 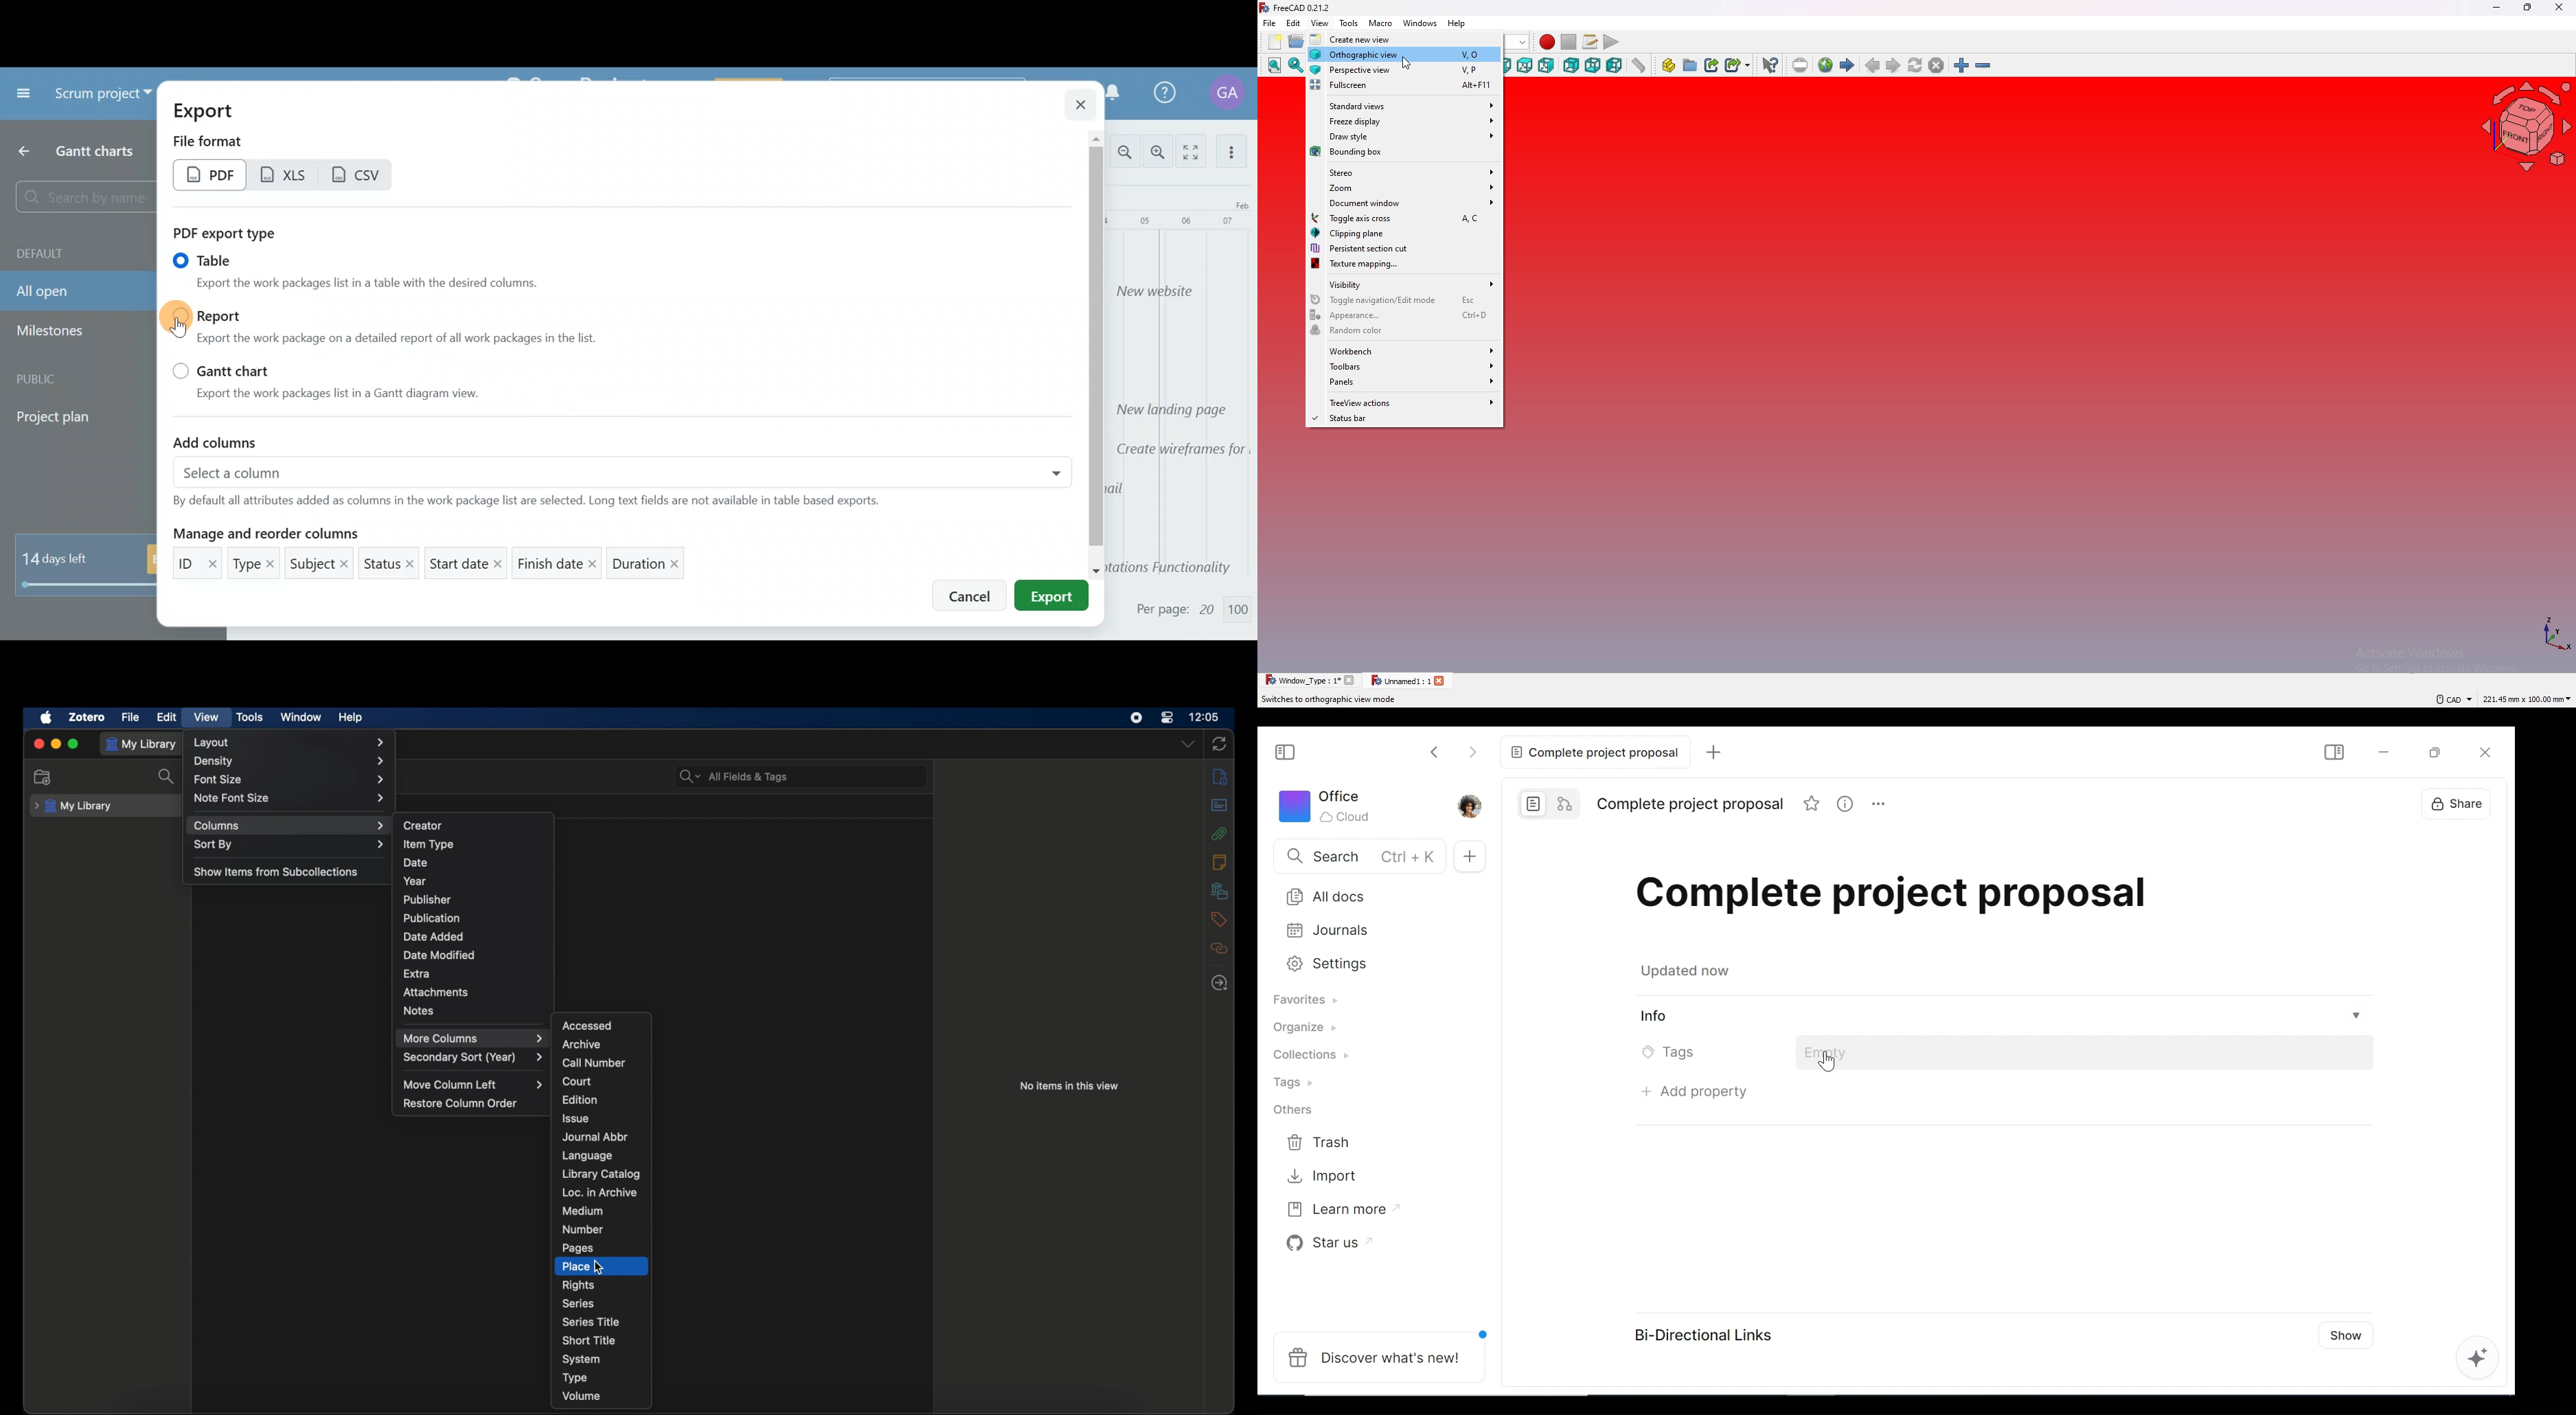 I want to click on standard views, so click(x=1404, y=106).